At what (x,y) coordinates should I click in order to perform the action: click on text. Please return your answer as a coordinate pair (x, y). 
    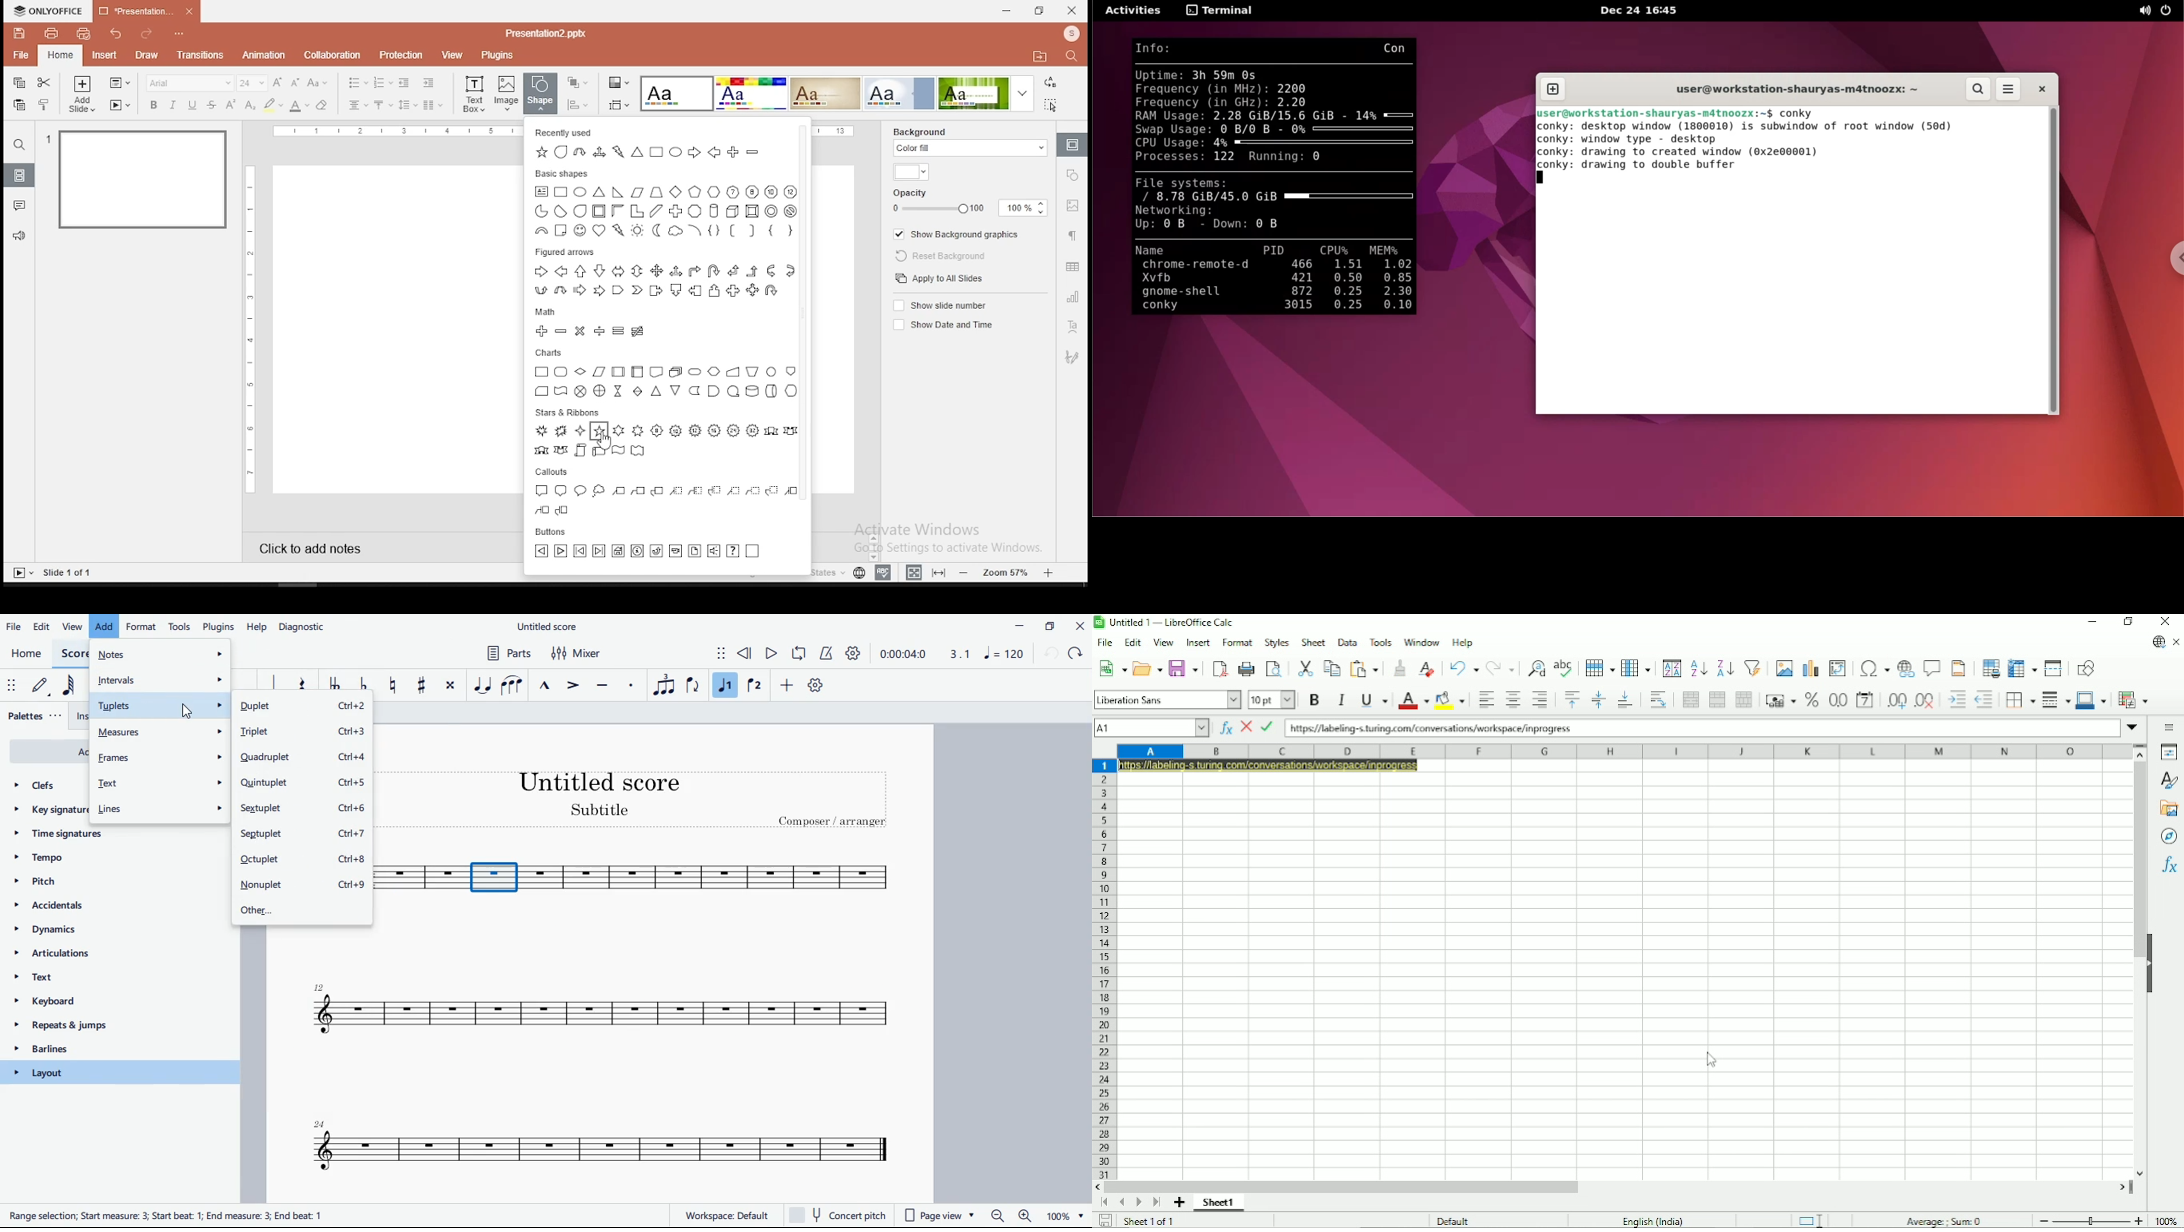
    Looking at the image, I should click on (113, 981).